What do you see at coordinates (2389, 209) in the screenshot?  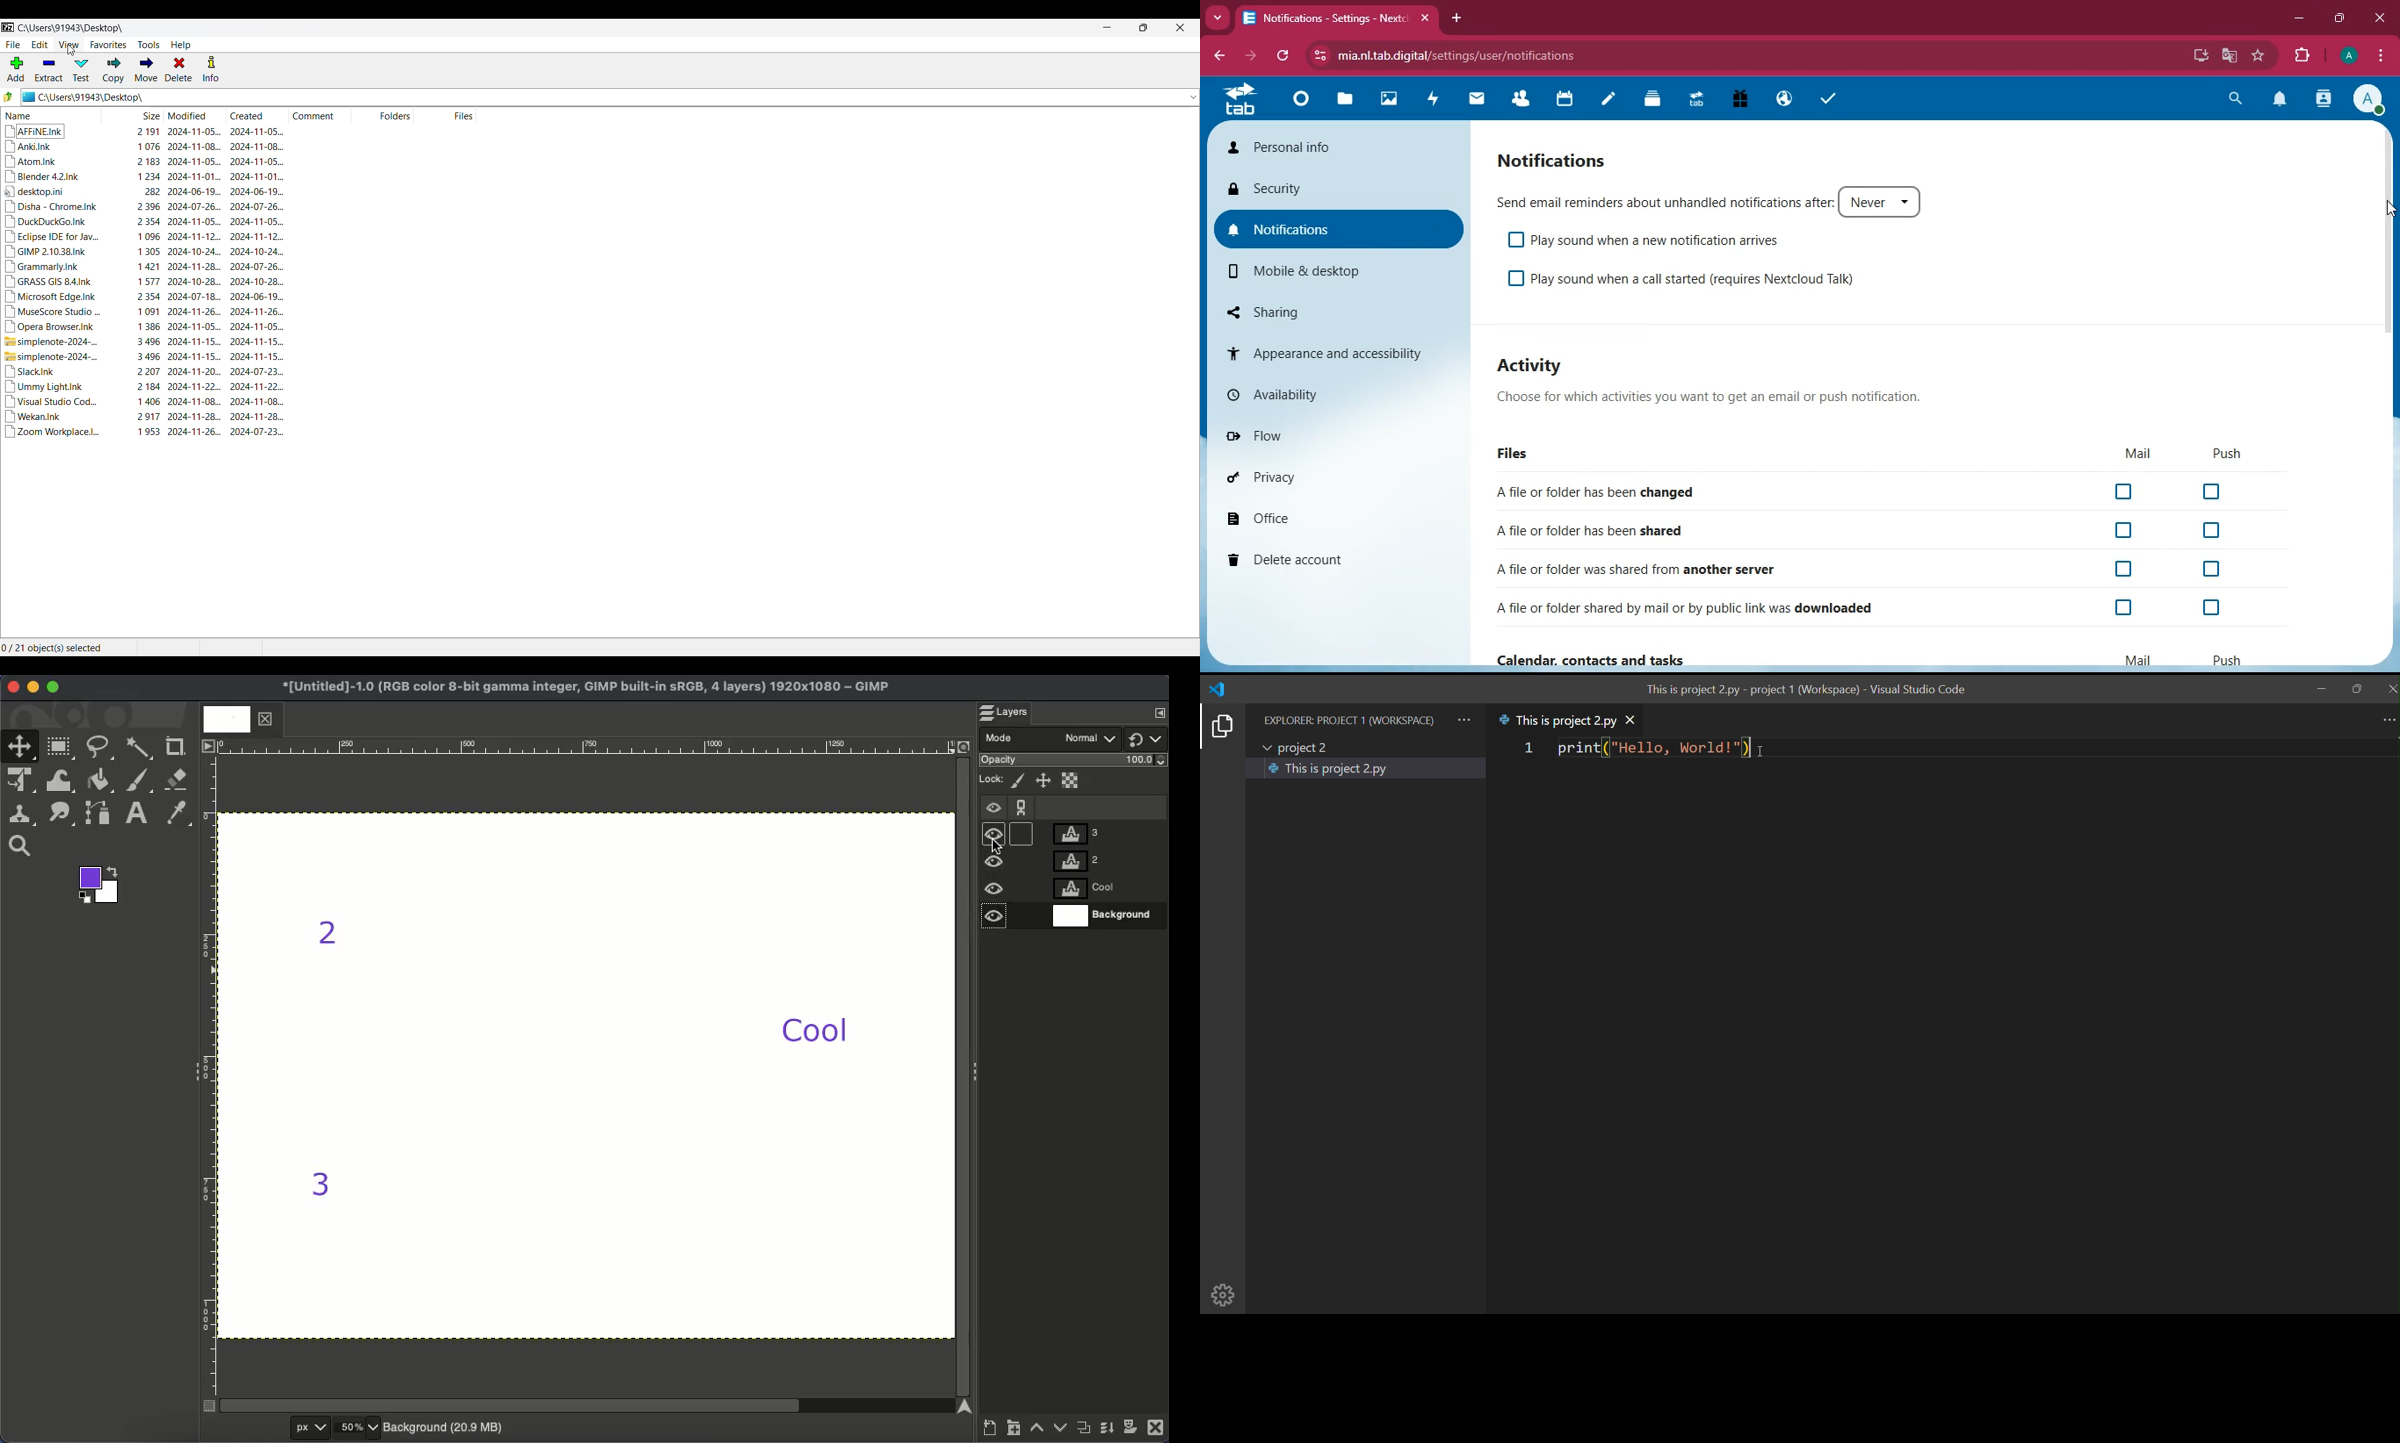 I see `cursor` at bounding box center [2389, 209].